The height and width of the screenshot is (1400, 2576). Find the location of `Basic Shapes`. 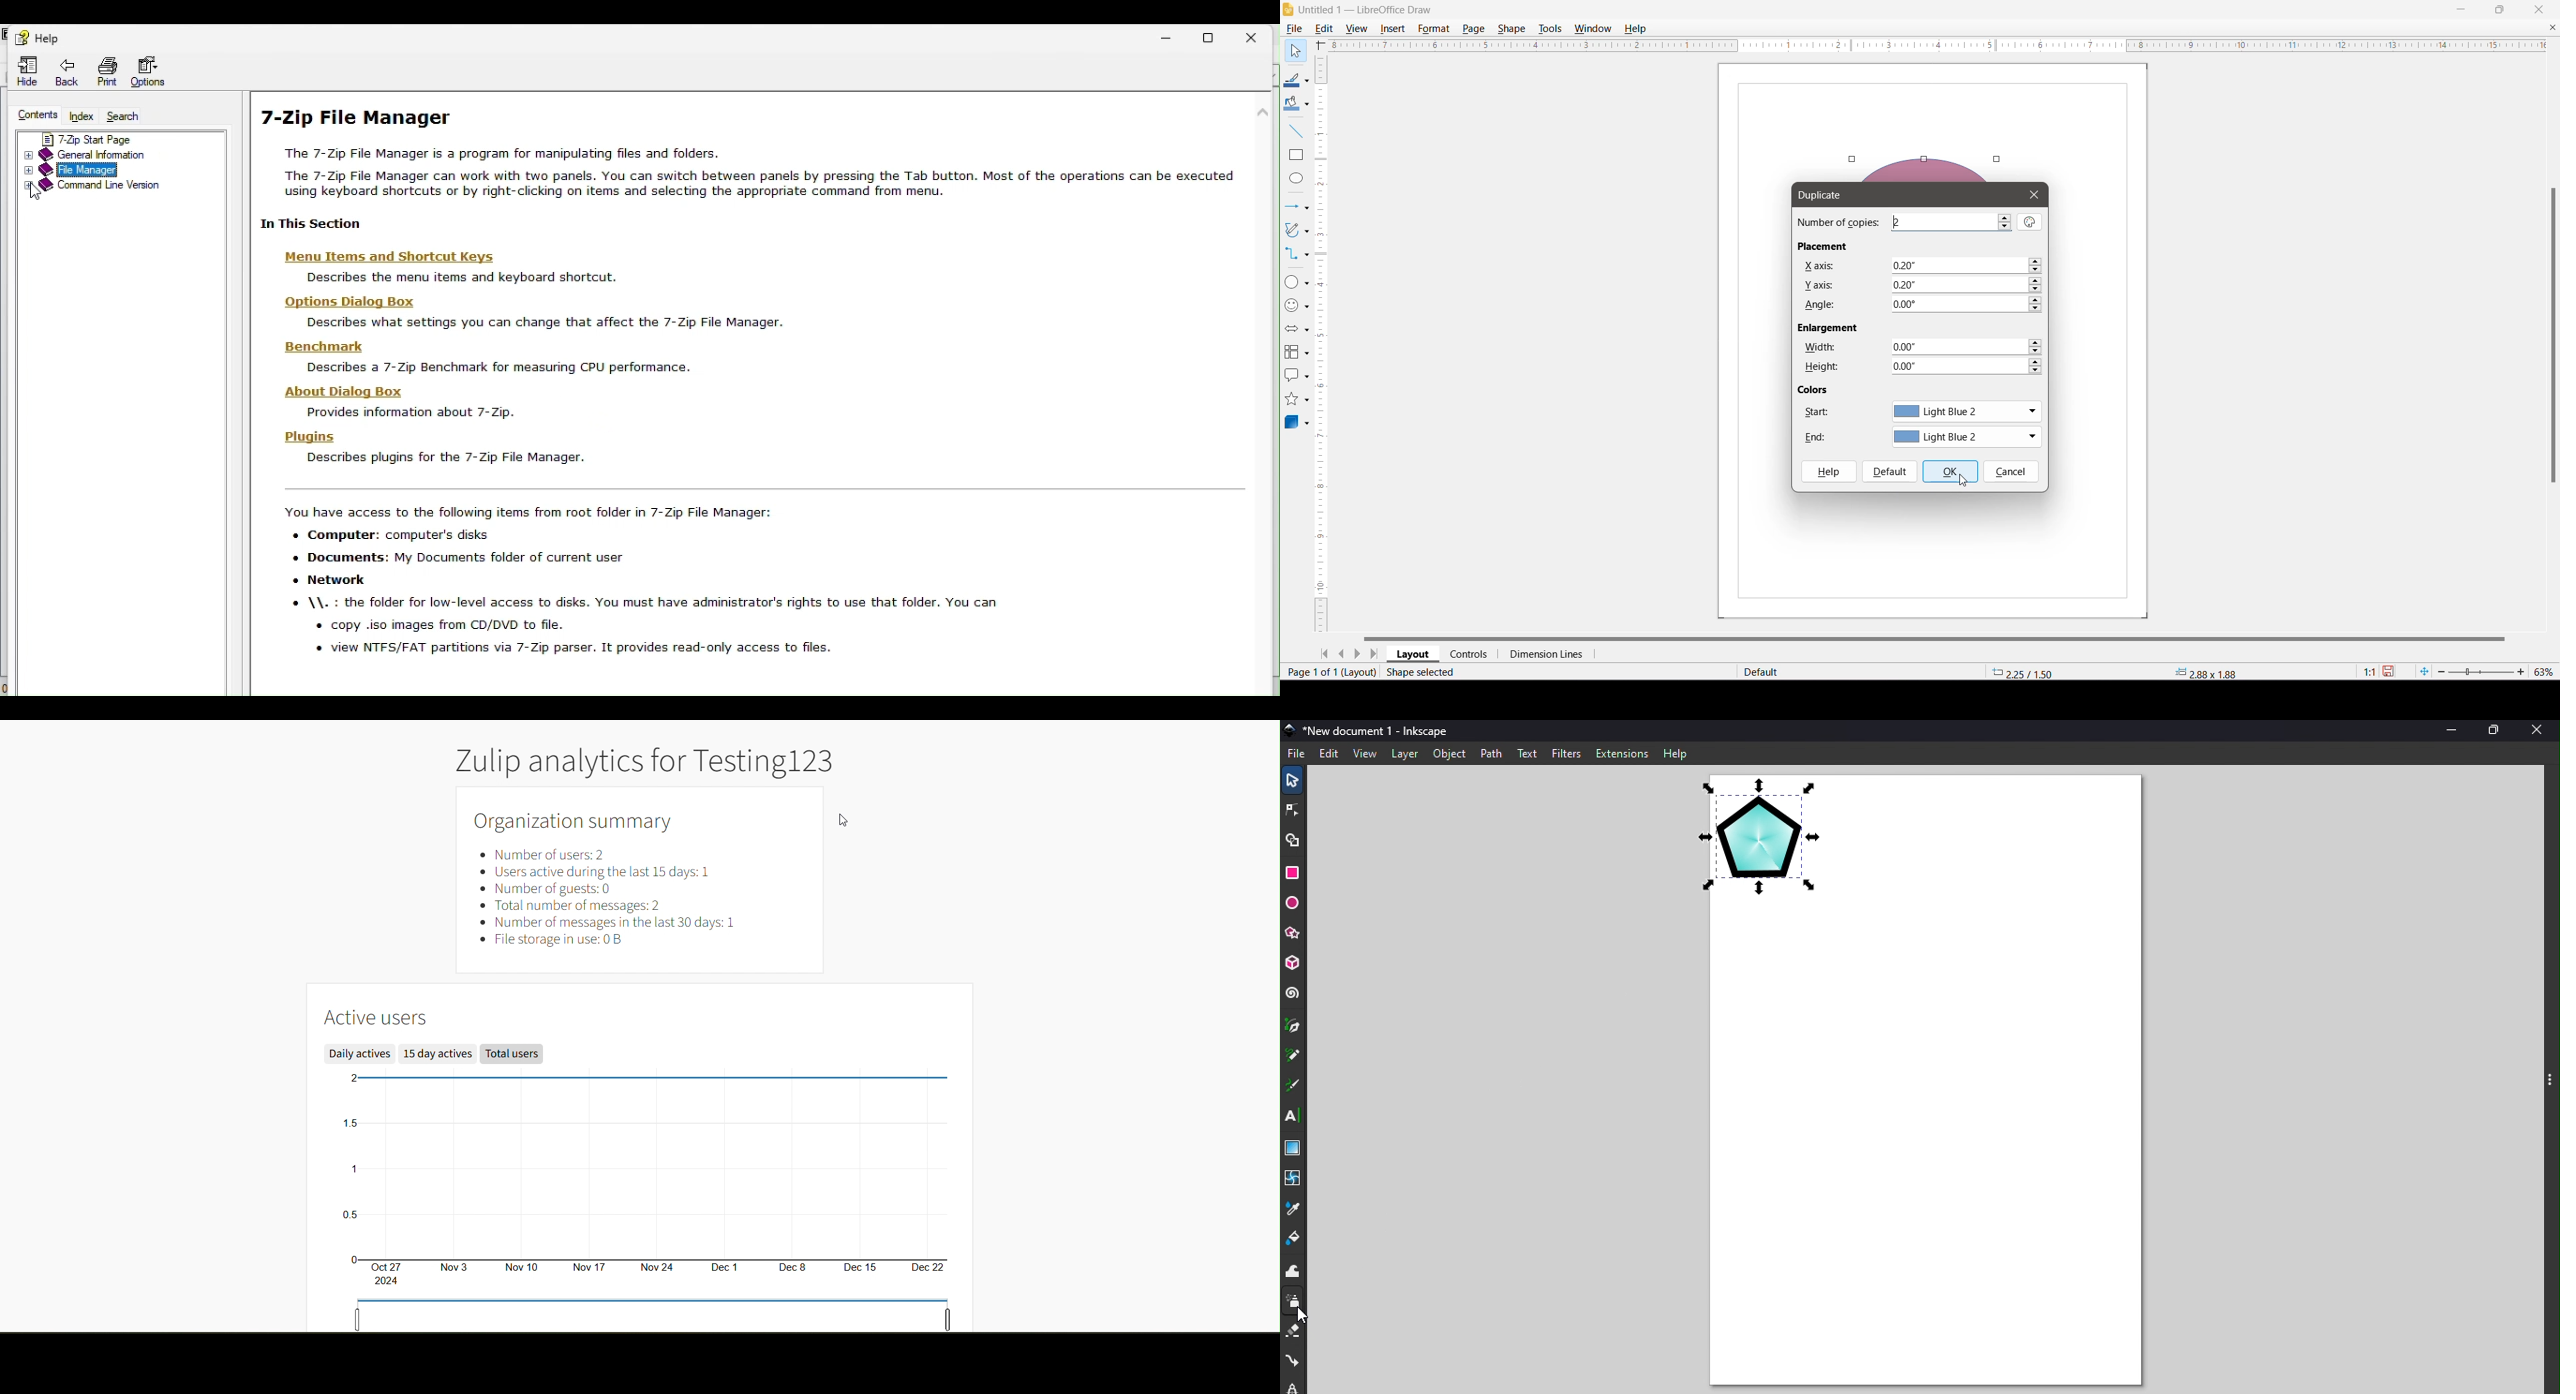

Basic Shapes is located at coordinates (1297, 282).